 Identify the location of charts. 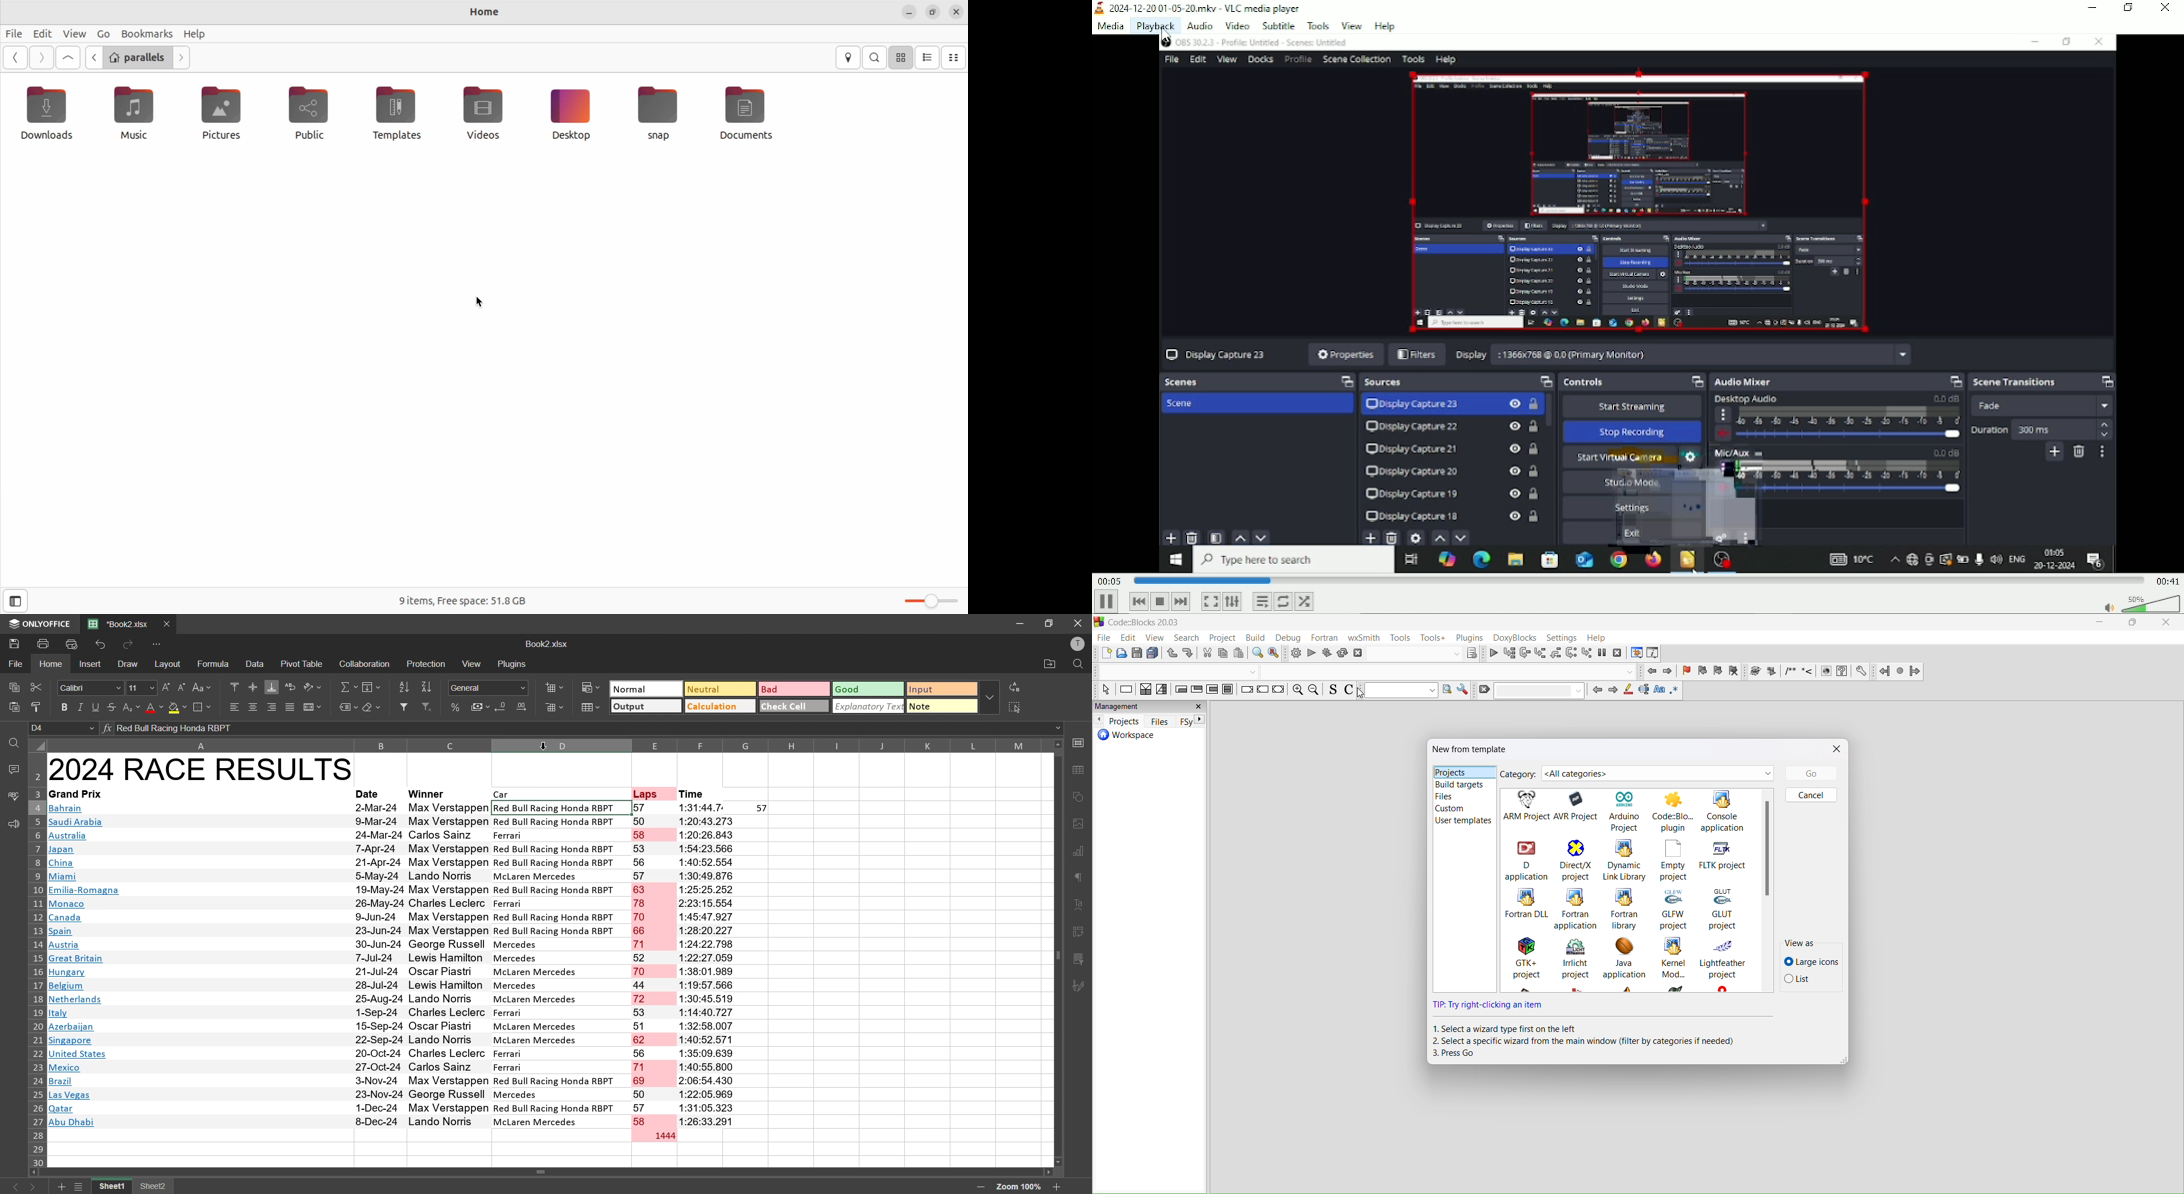
(1079, 852).